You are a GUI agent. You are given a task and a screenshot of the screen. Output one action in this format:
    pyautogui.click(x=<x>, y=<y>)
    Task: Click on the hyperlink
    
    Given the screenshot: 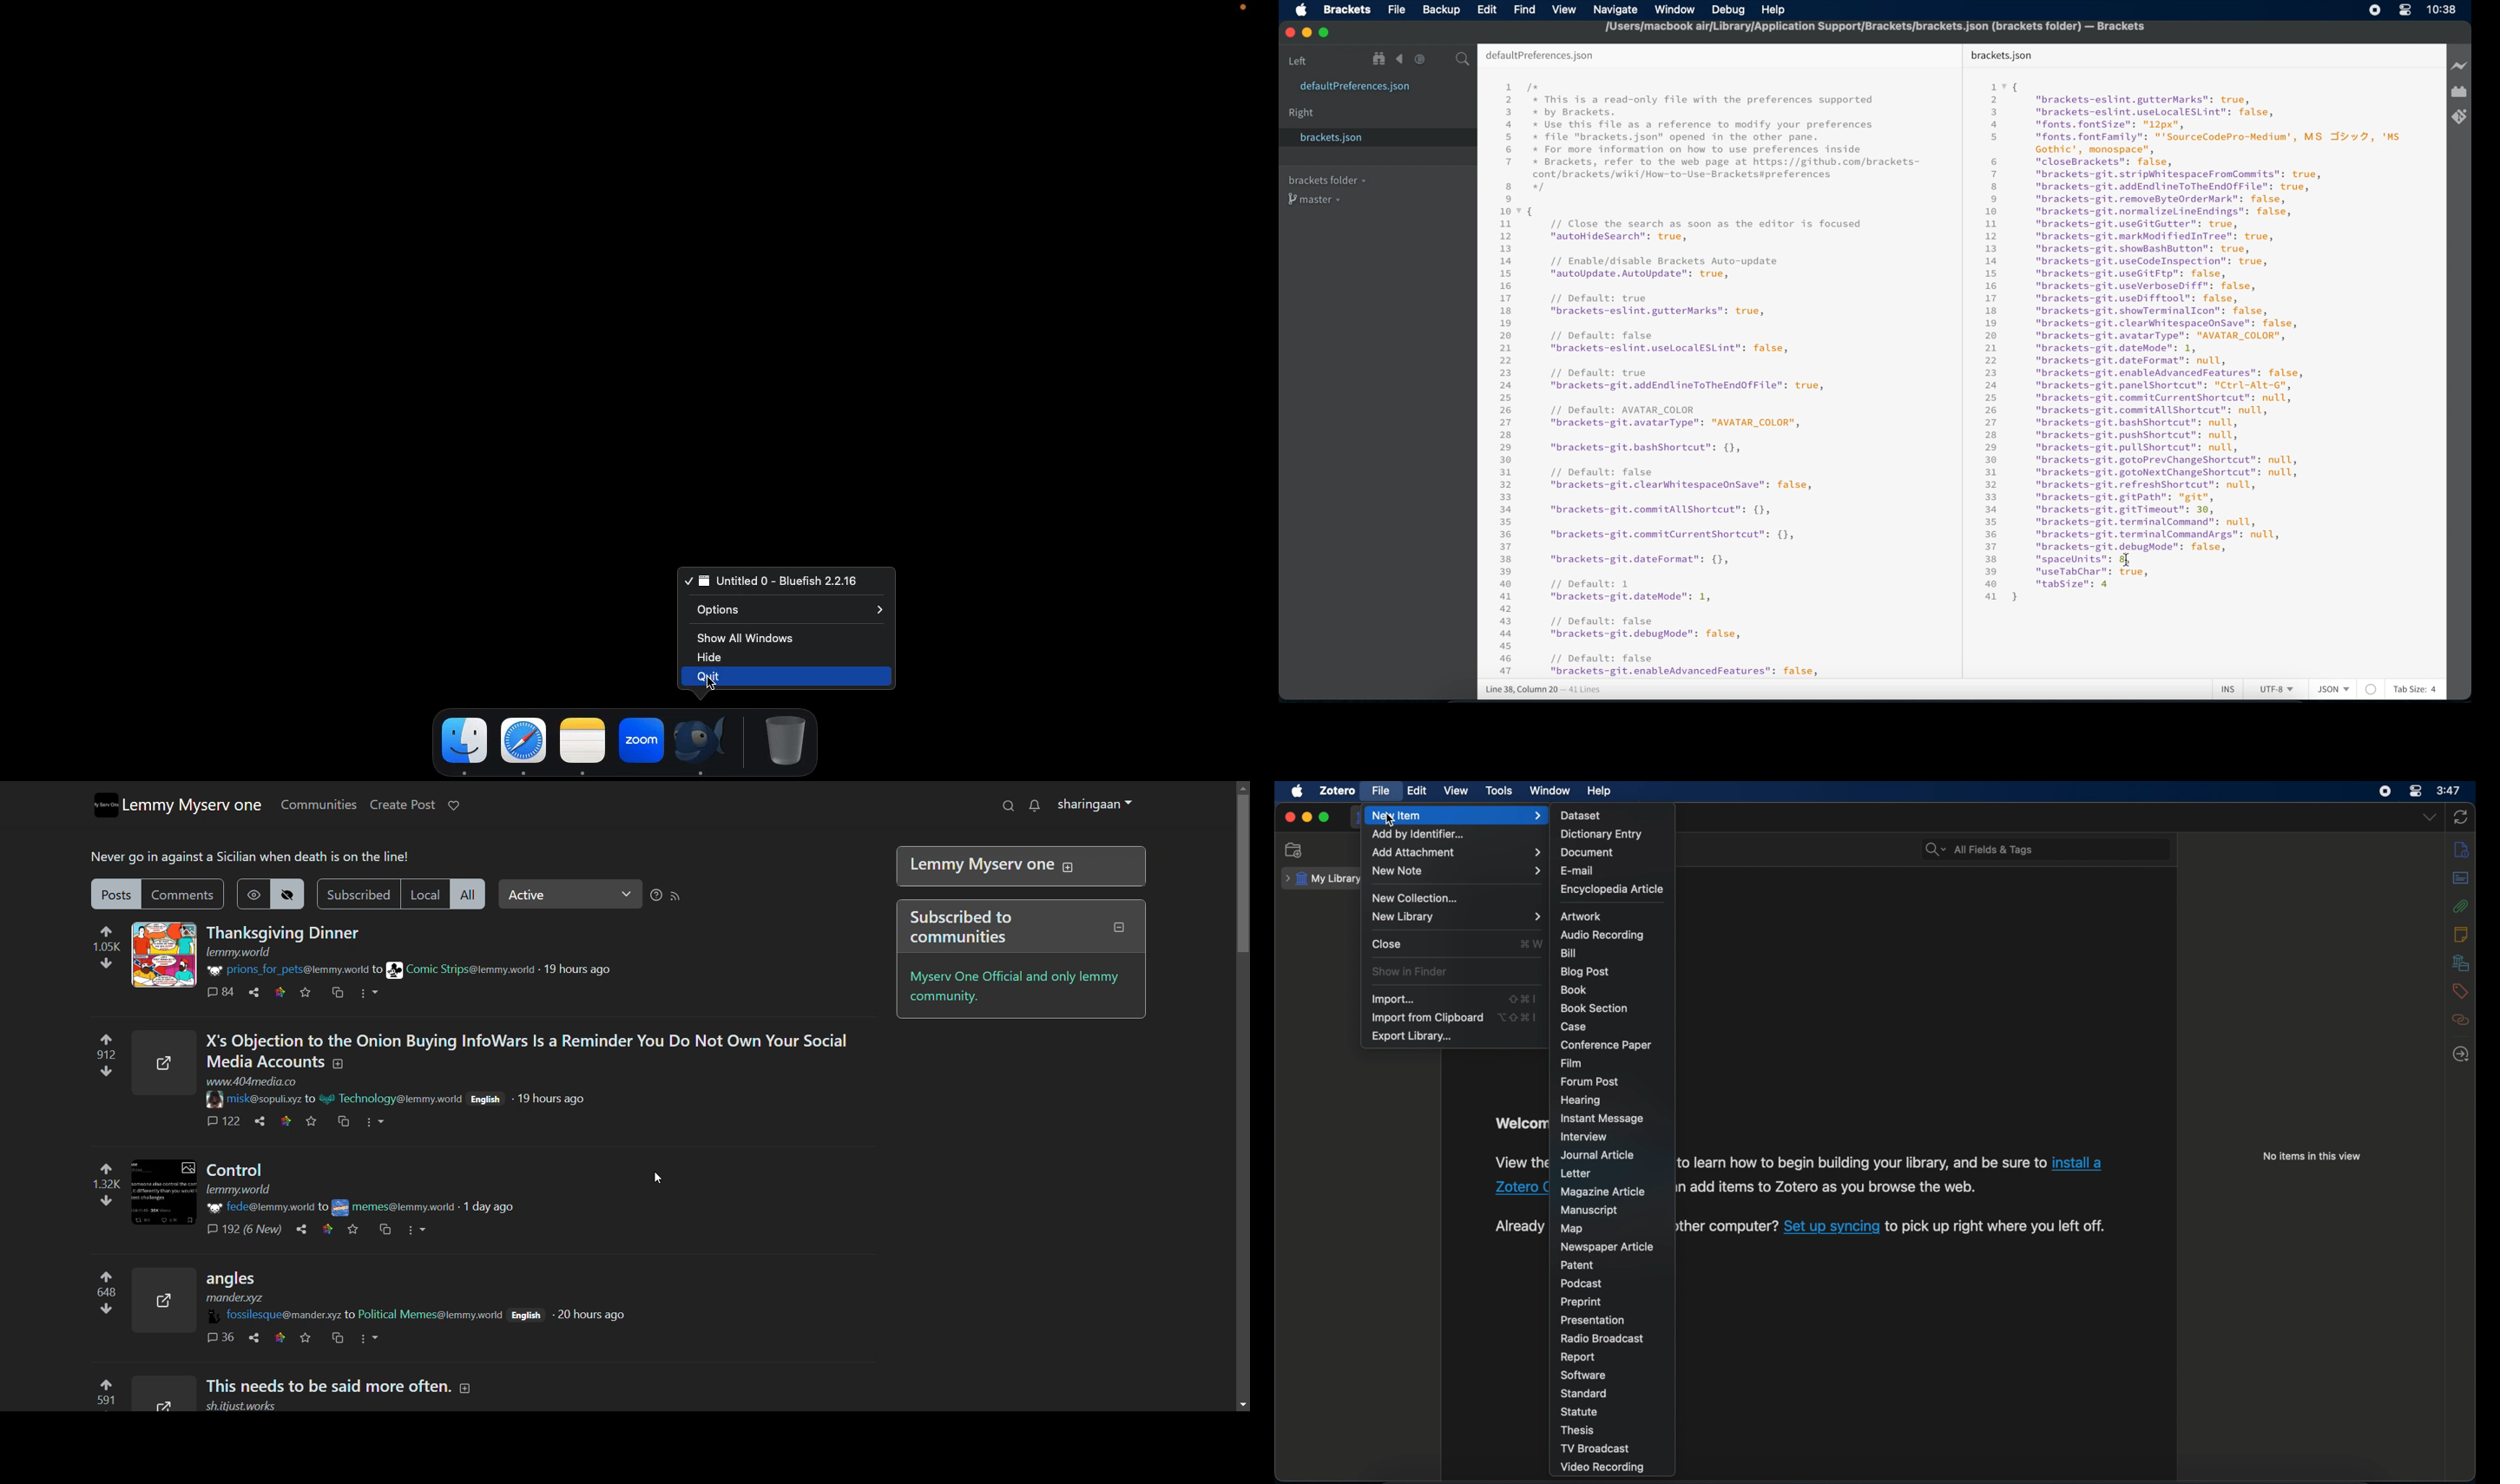 What is the action you would take?
    pyautogui.click(x=1516, y=1190)
    